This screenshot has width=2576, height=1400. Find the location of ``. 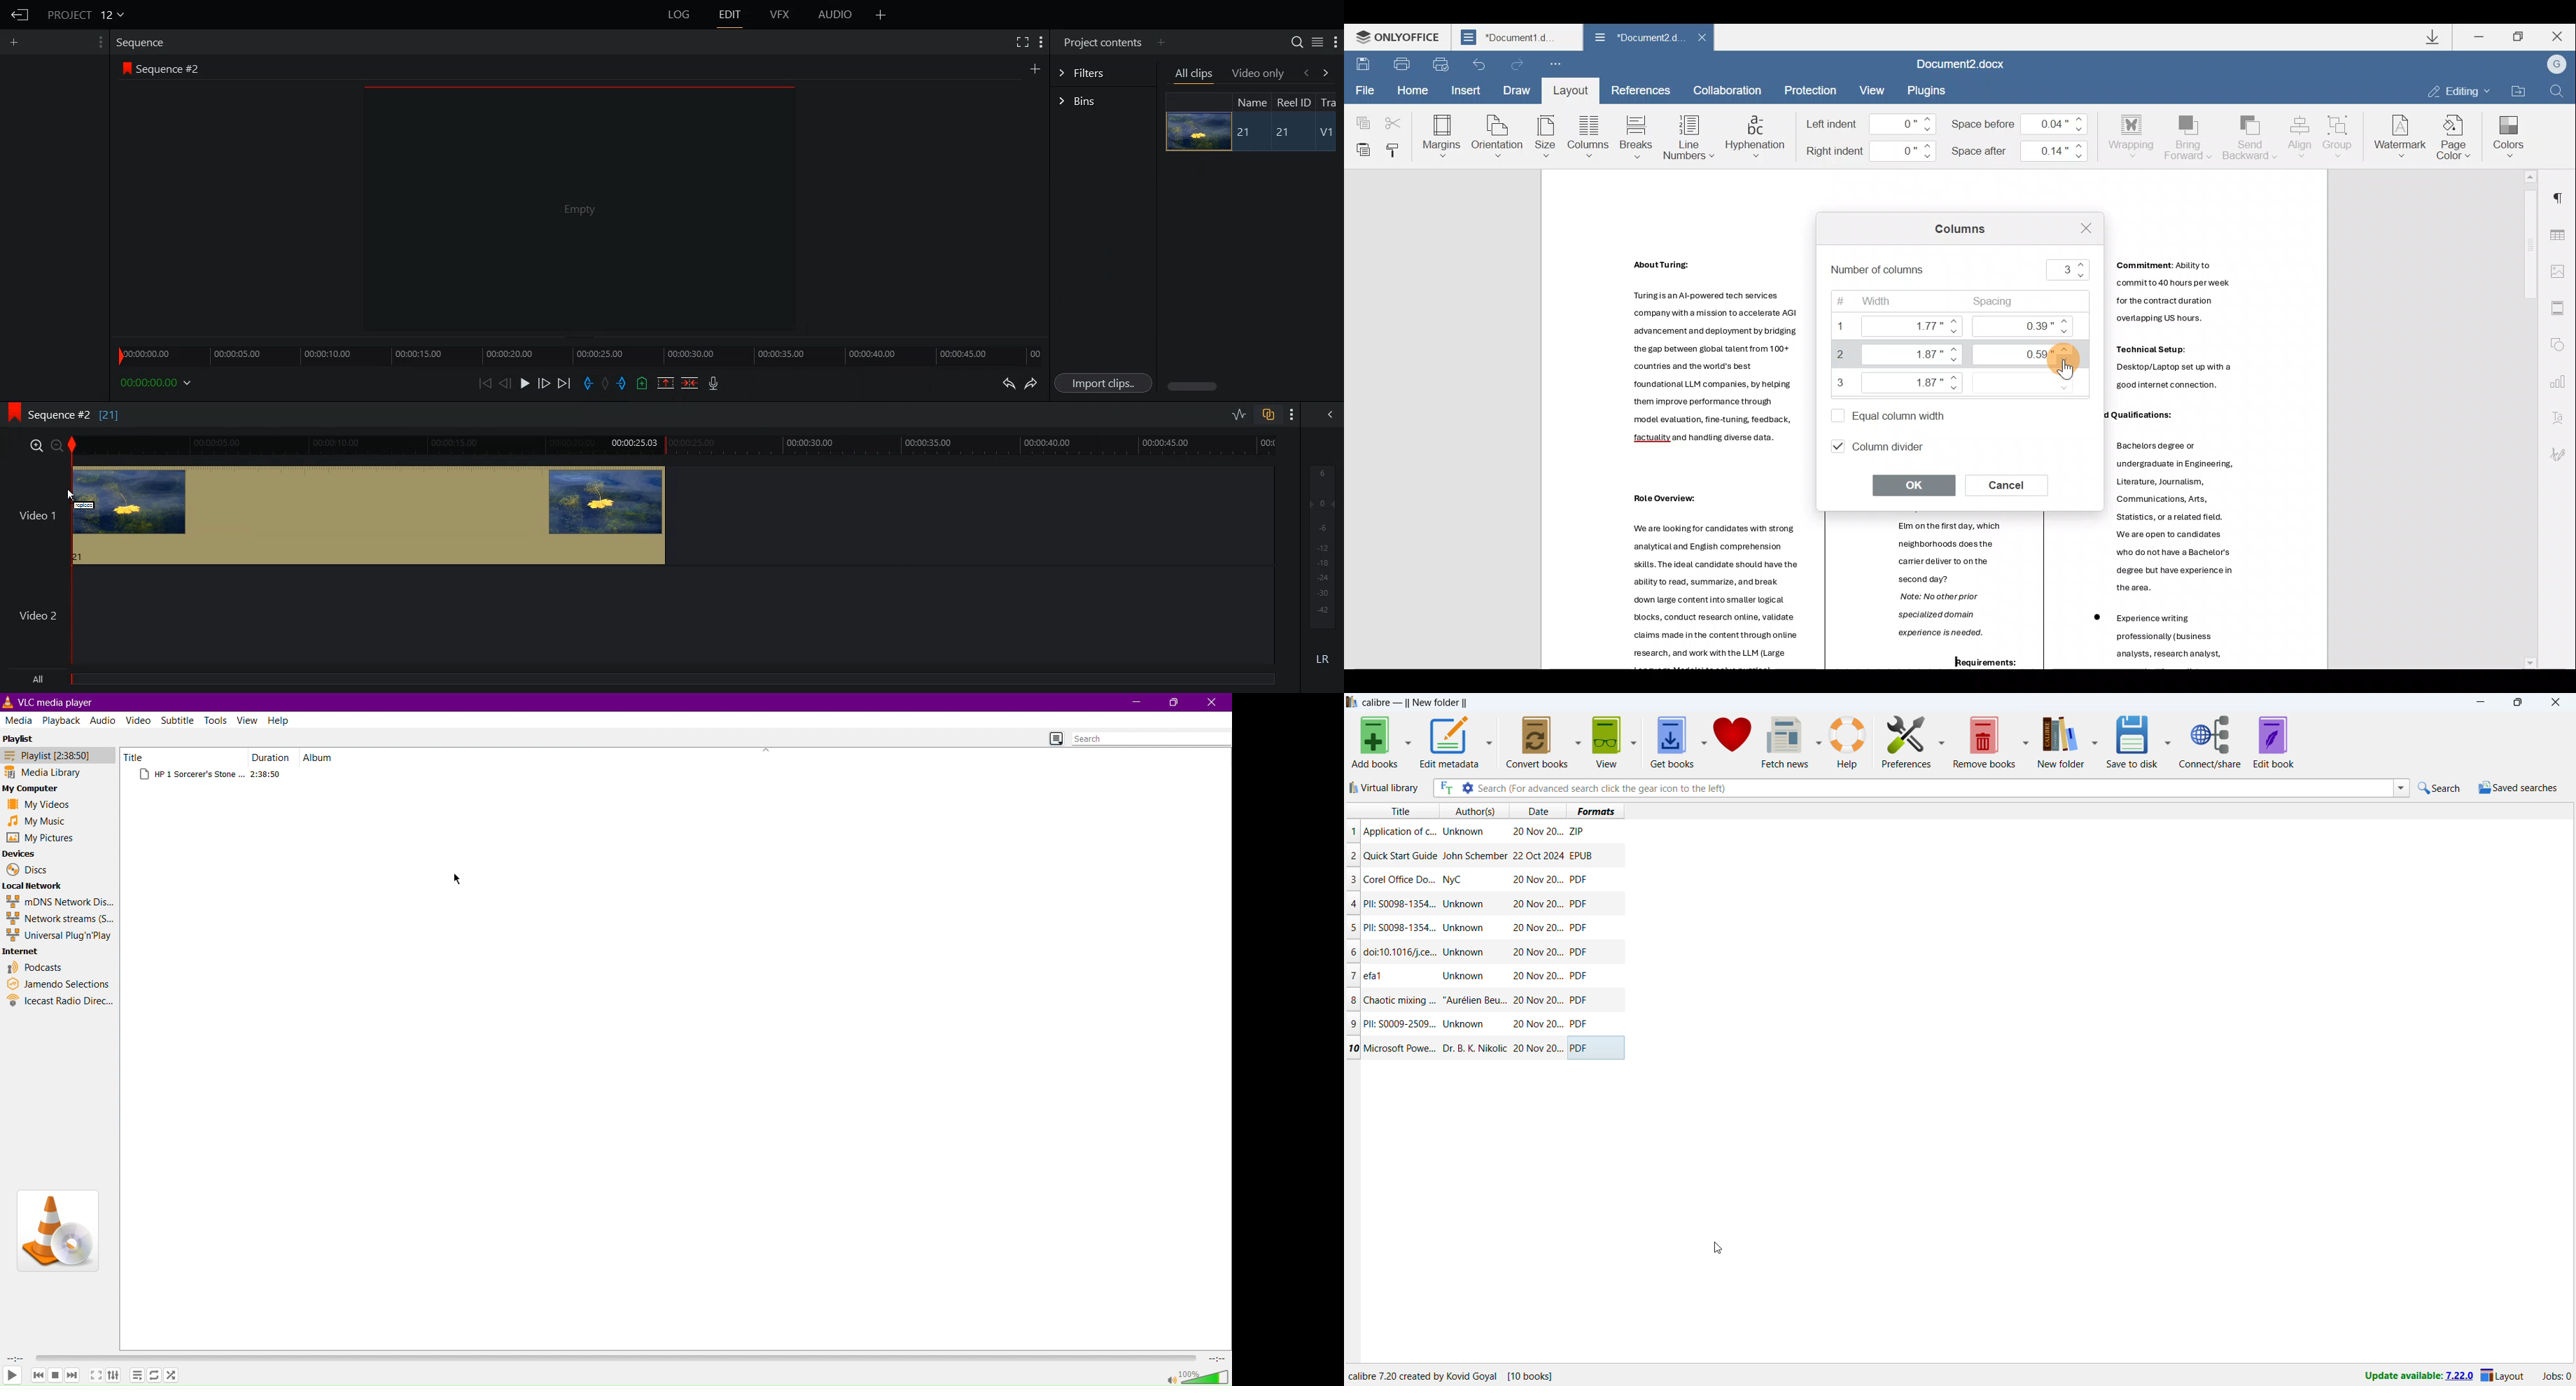

 is located at coordinates (2165, 638).